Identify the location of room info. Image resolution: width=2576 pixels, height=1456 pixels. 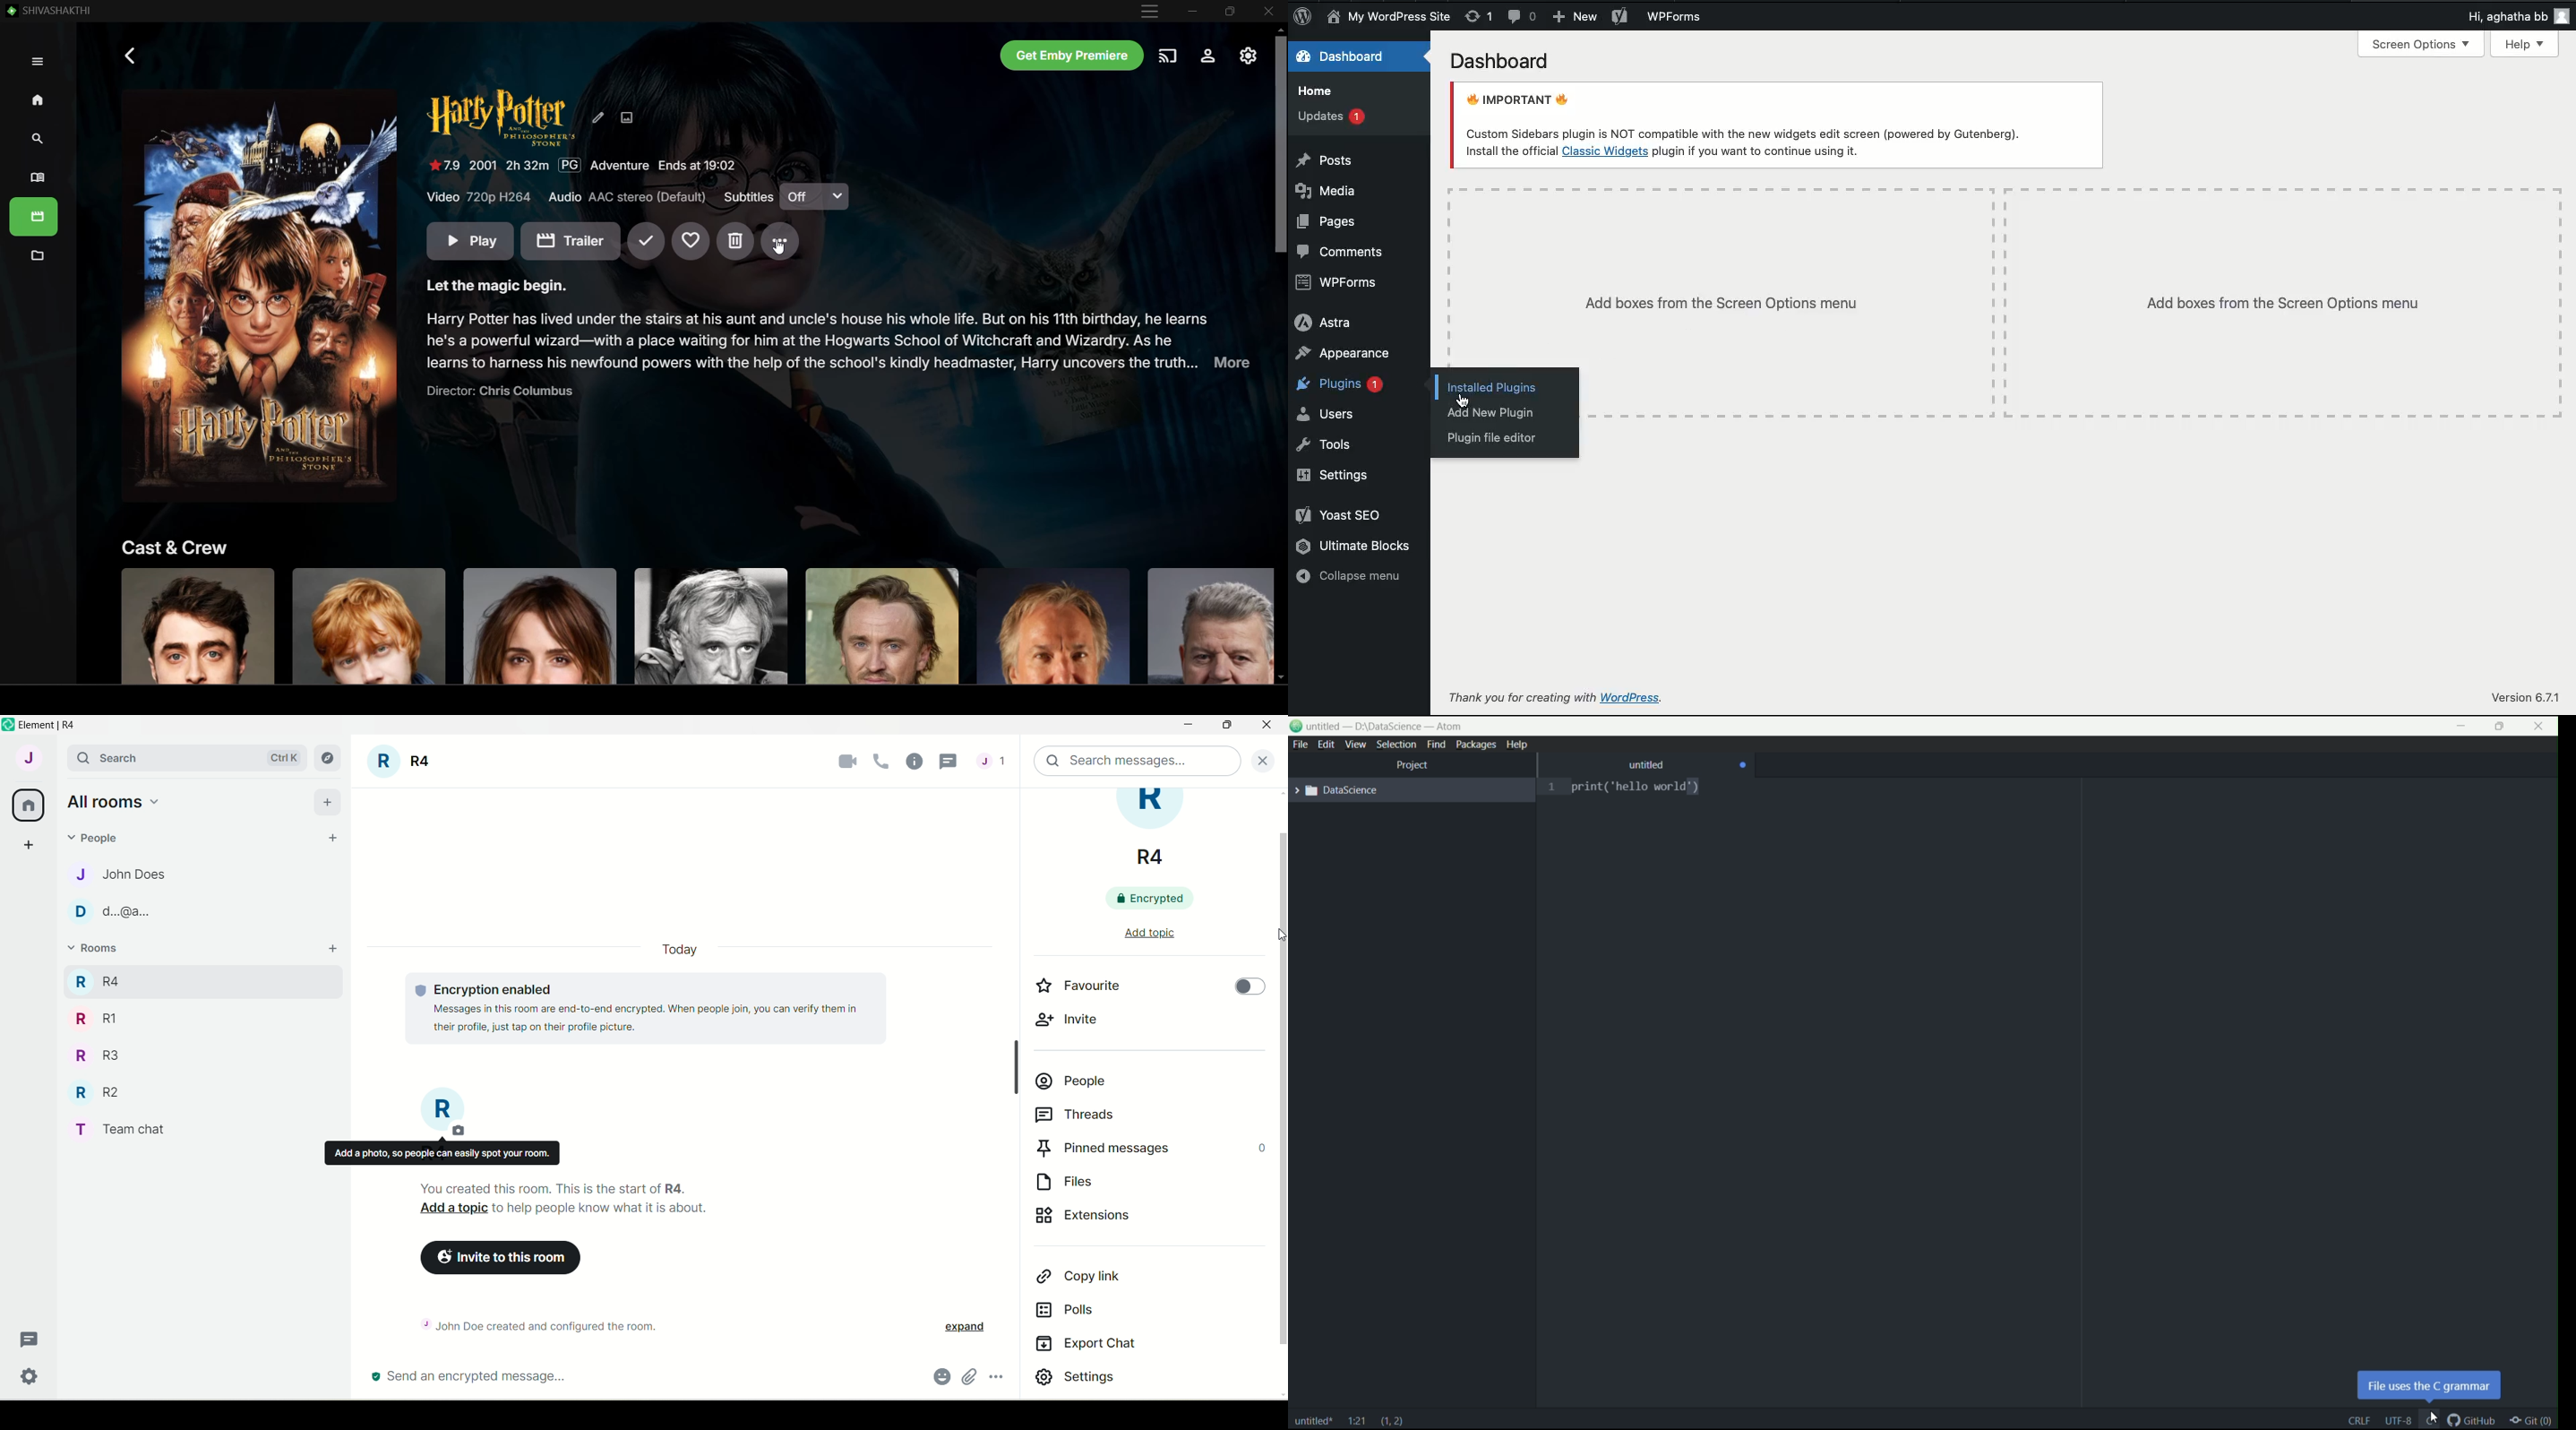
(916, 760).